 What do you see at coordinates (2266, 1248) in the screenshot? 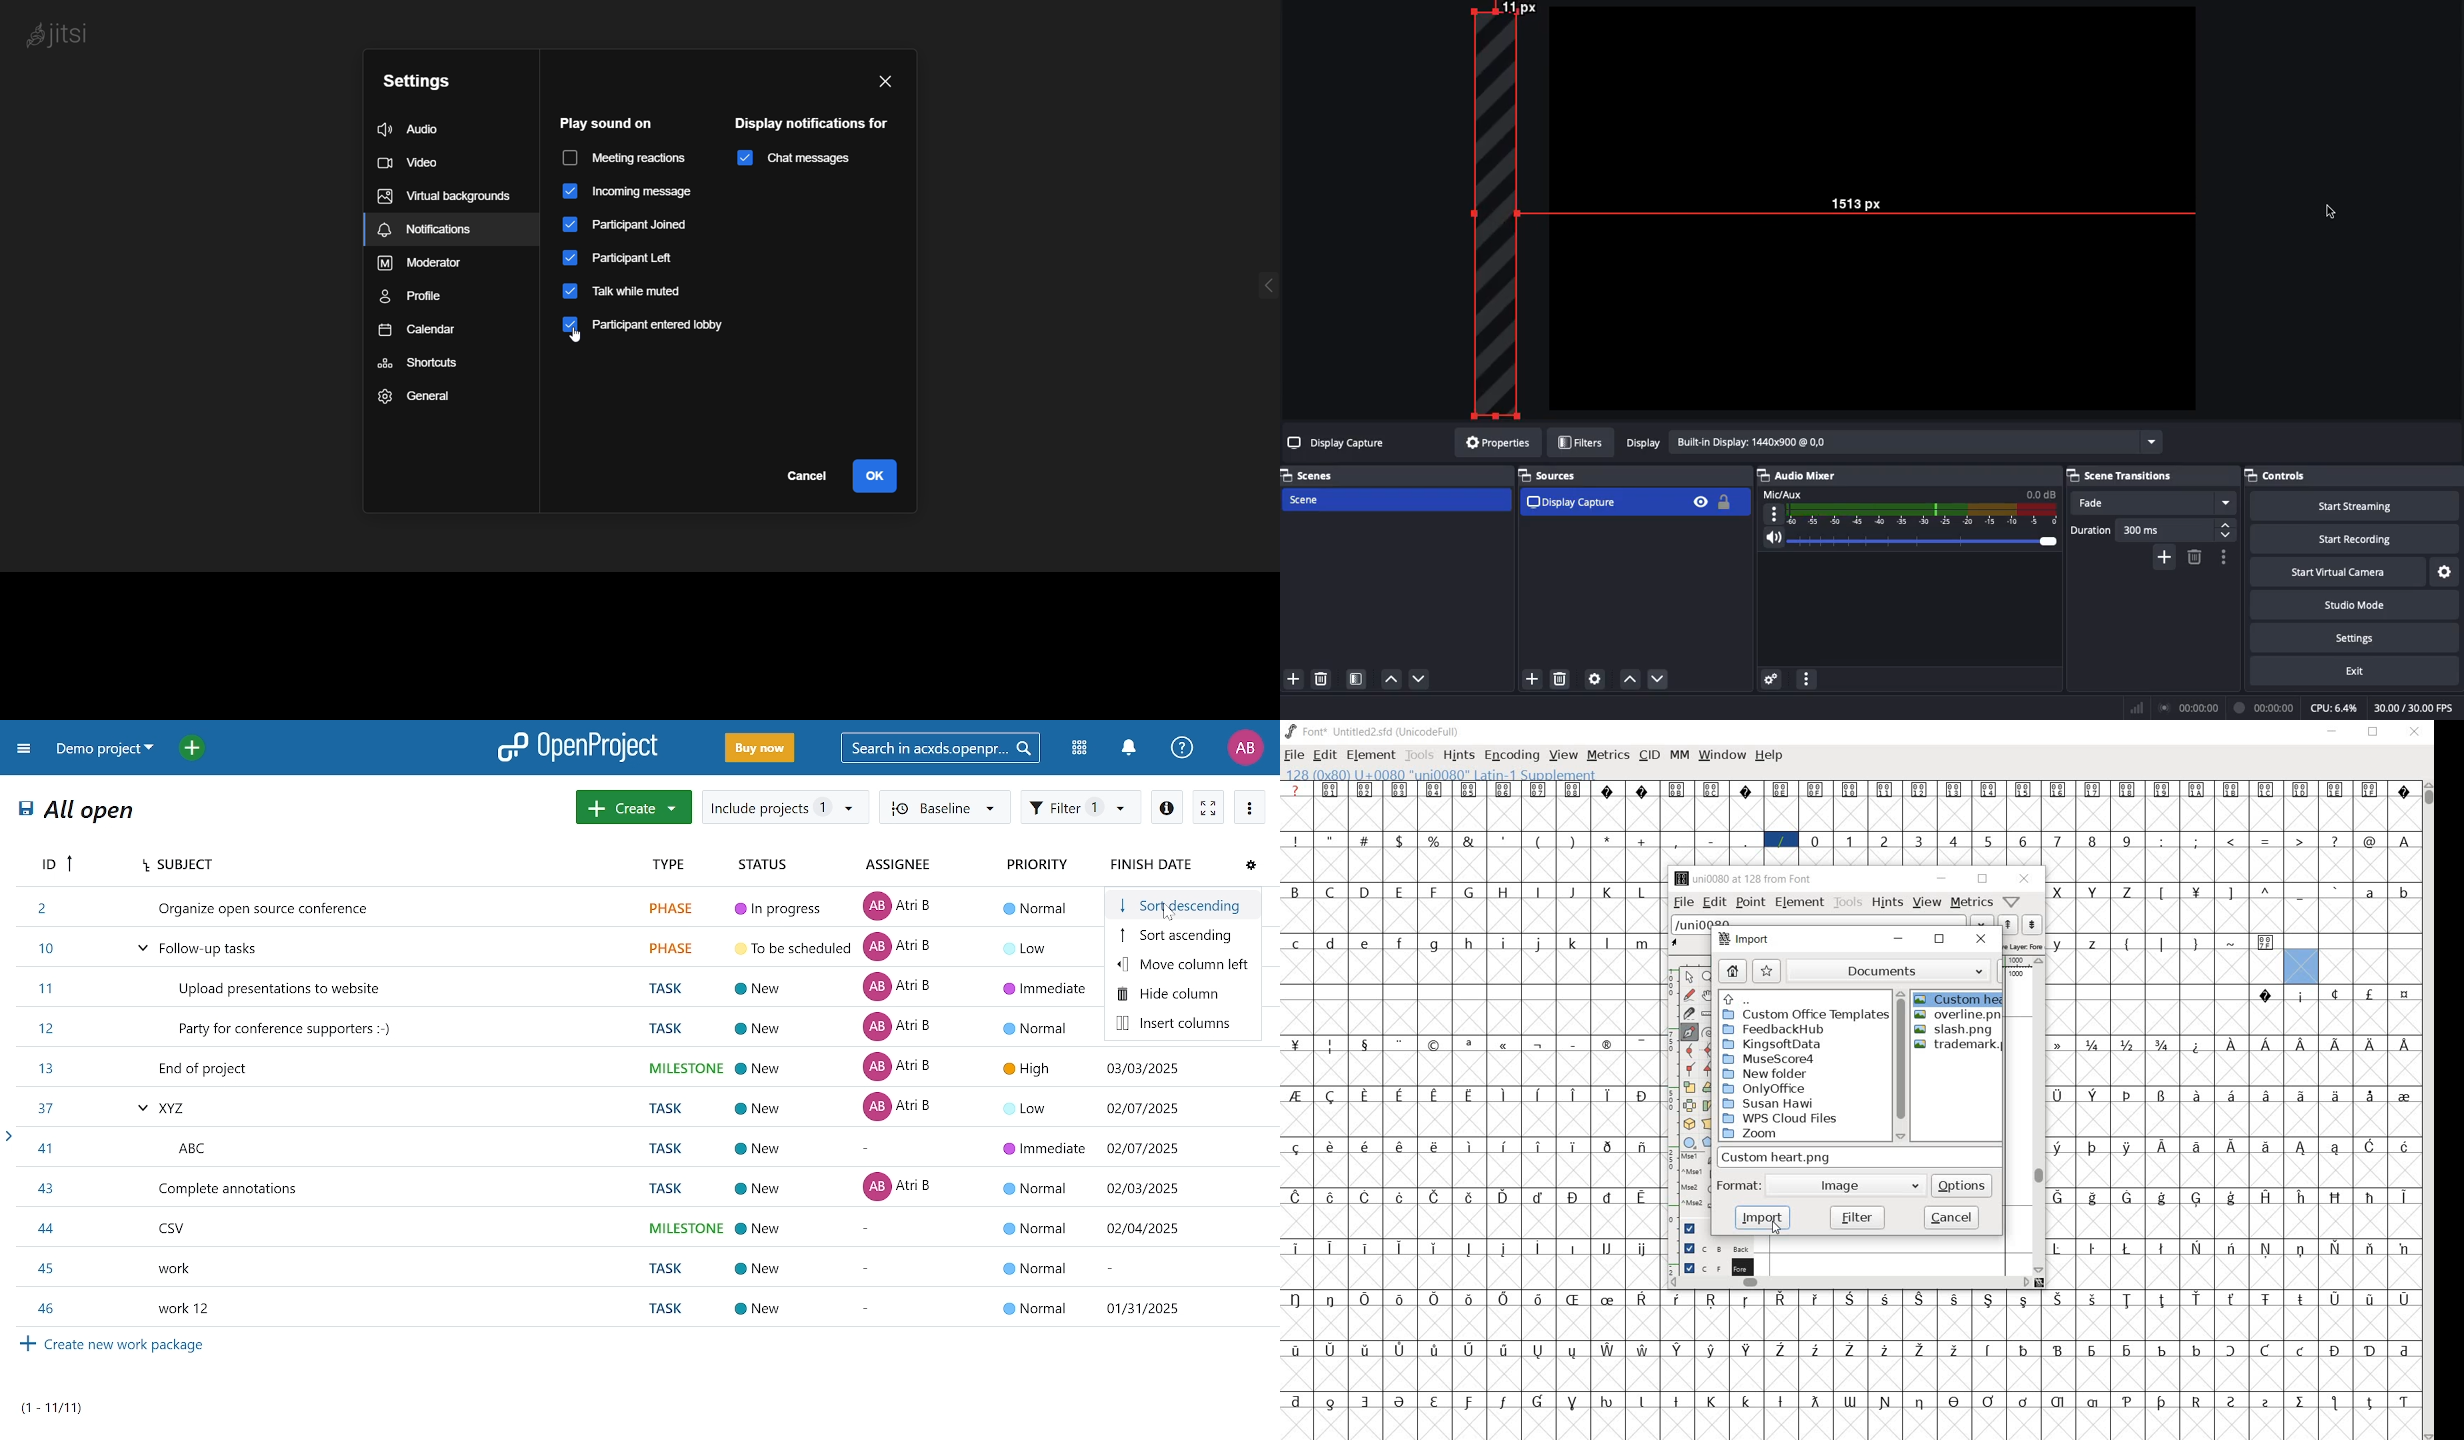
I see `glyph` at bounding box center [2266, 1248].